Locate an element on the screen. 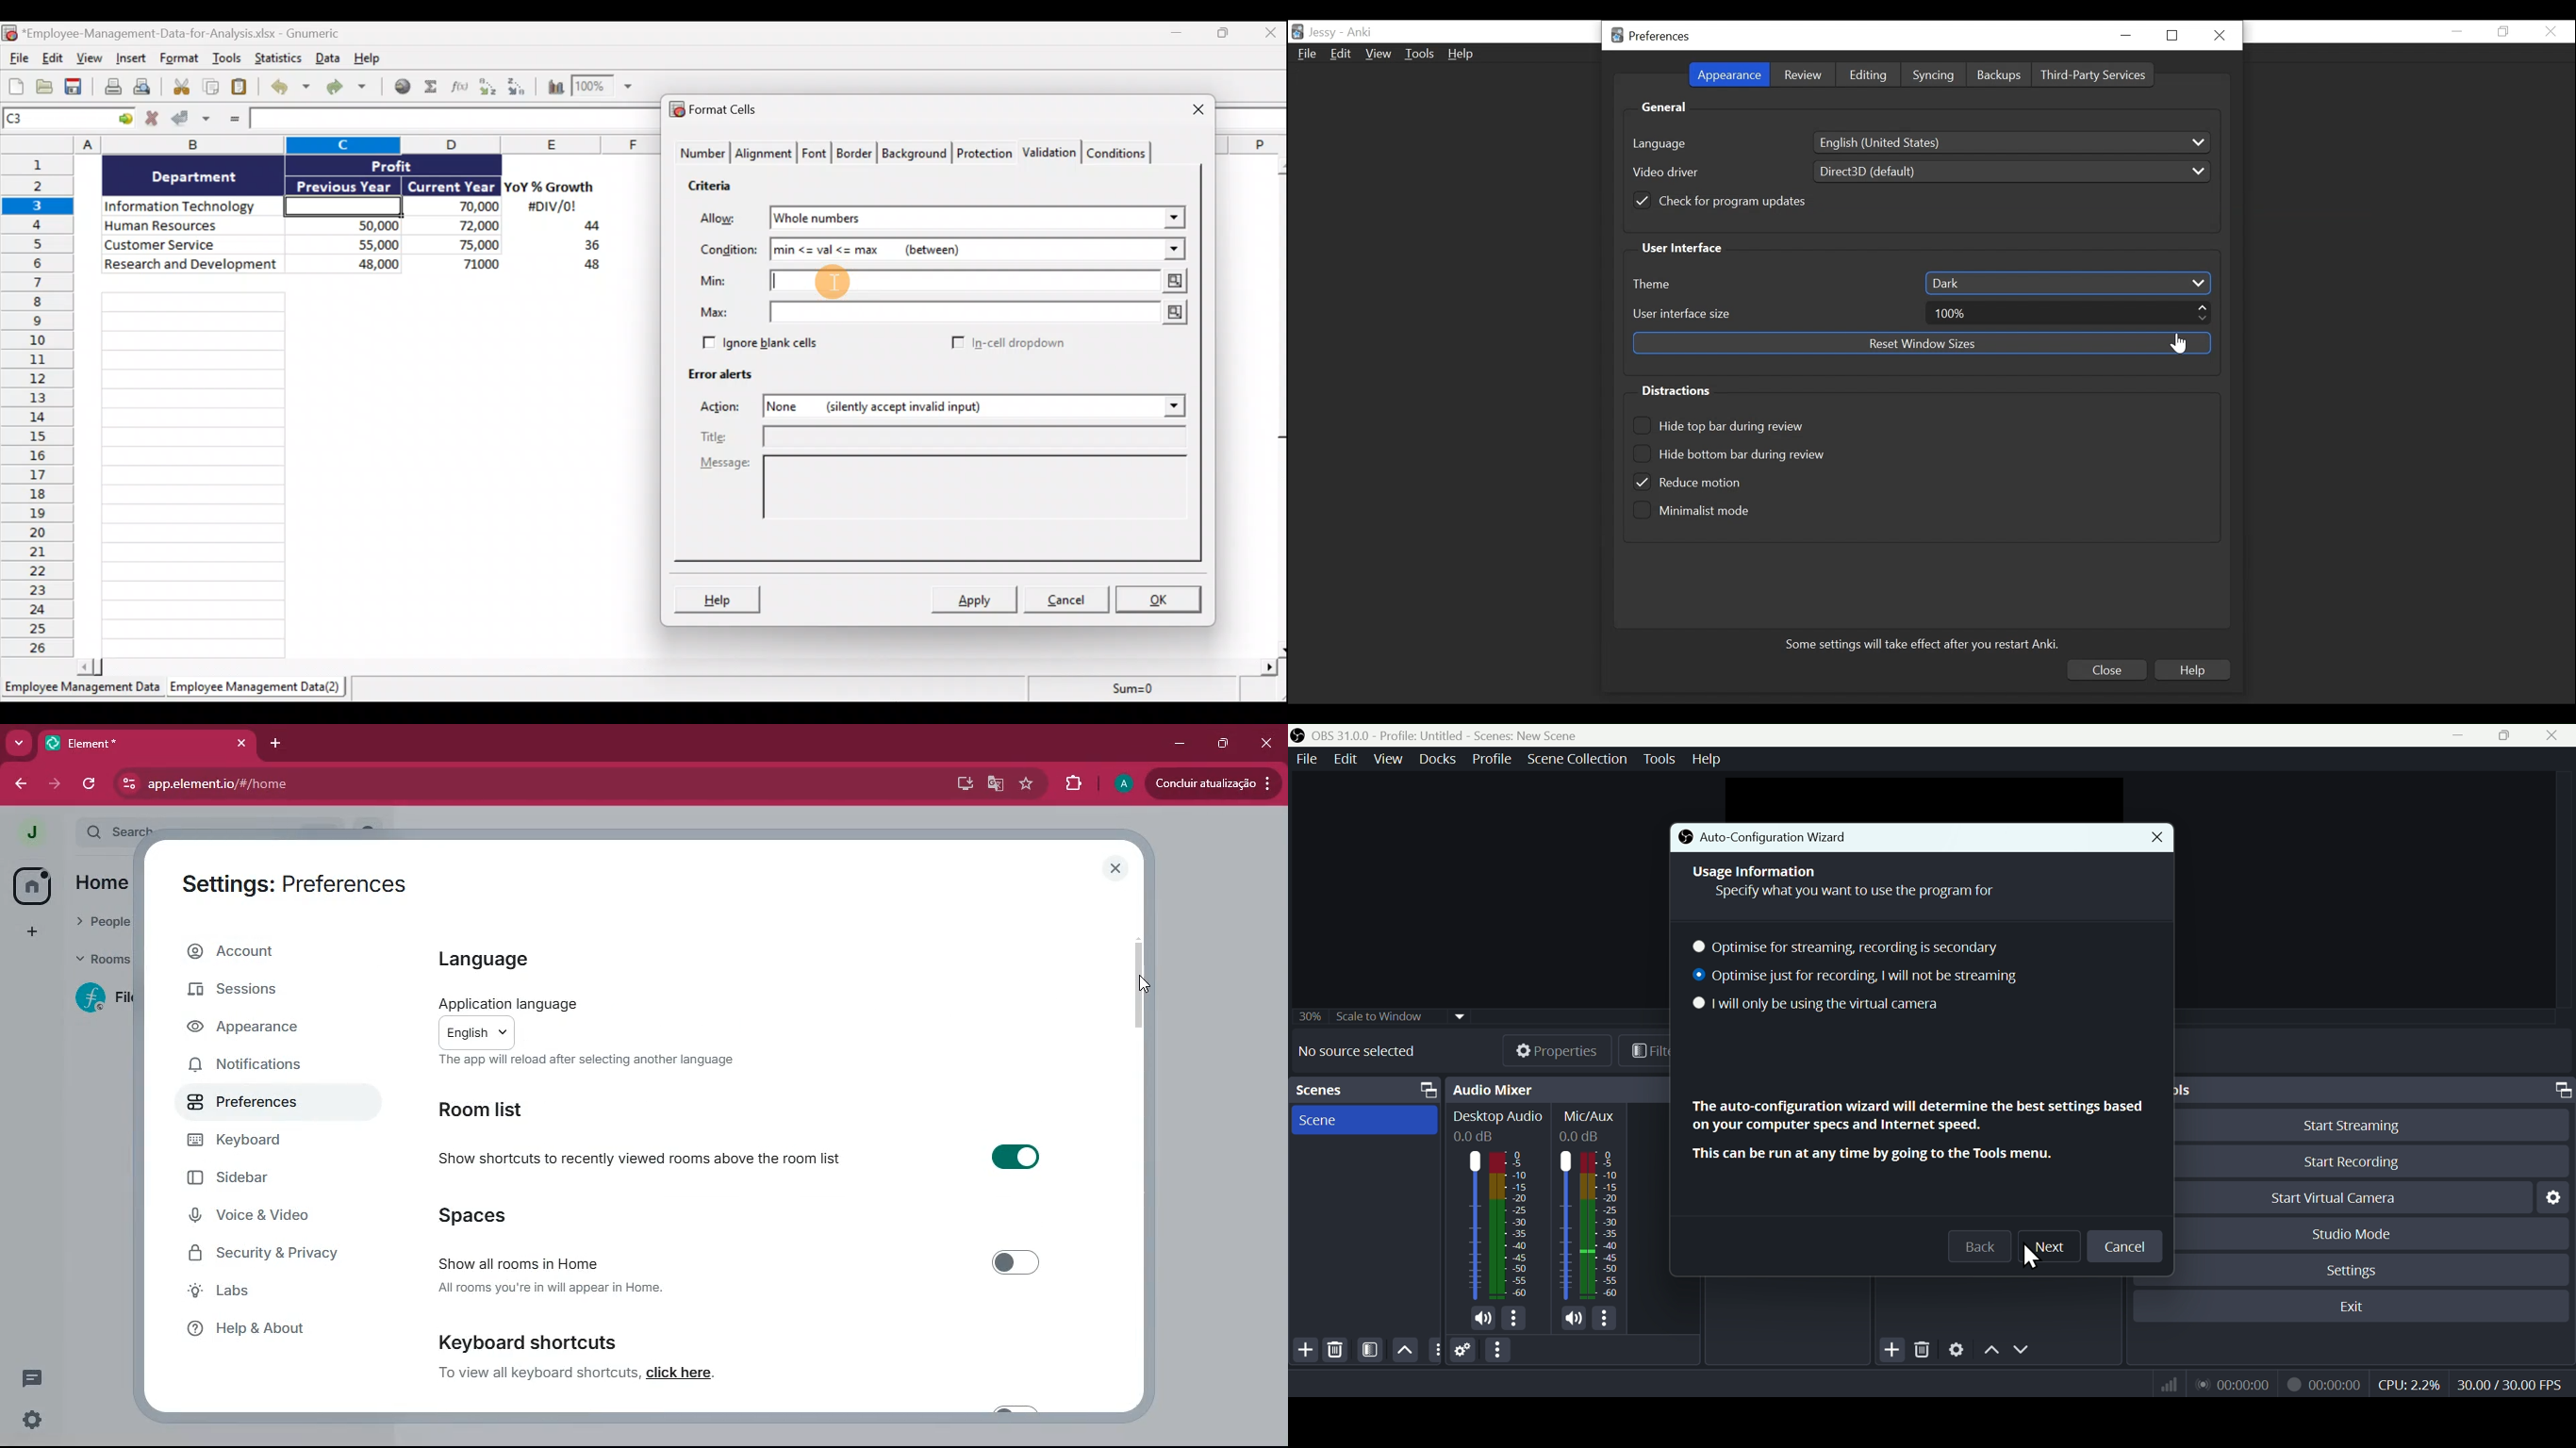 The height and width of the screenshot is (1456, 2576). conversation is located at coordinates (28, 1378).